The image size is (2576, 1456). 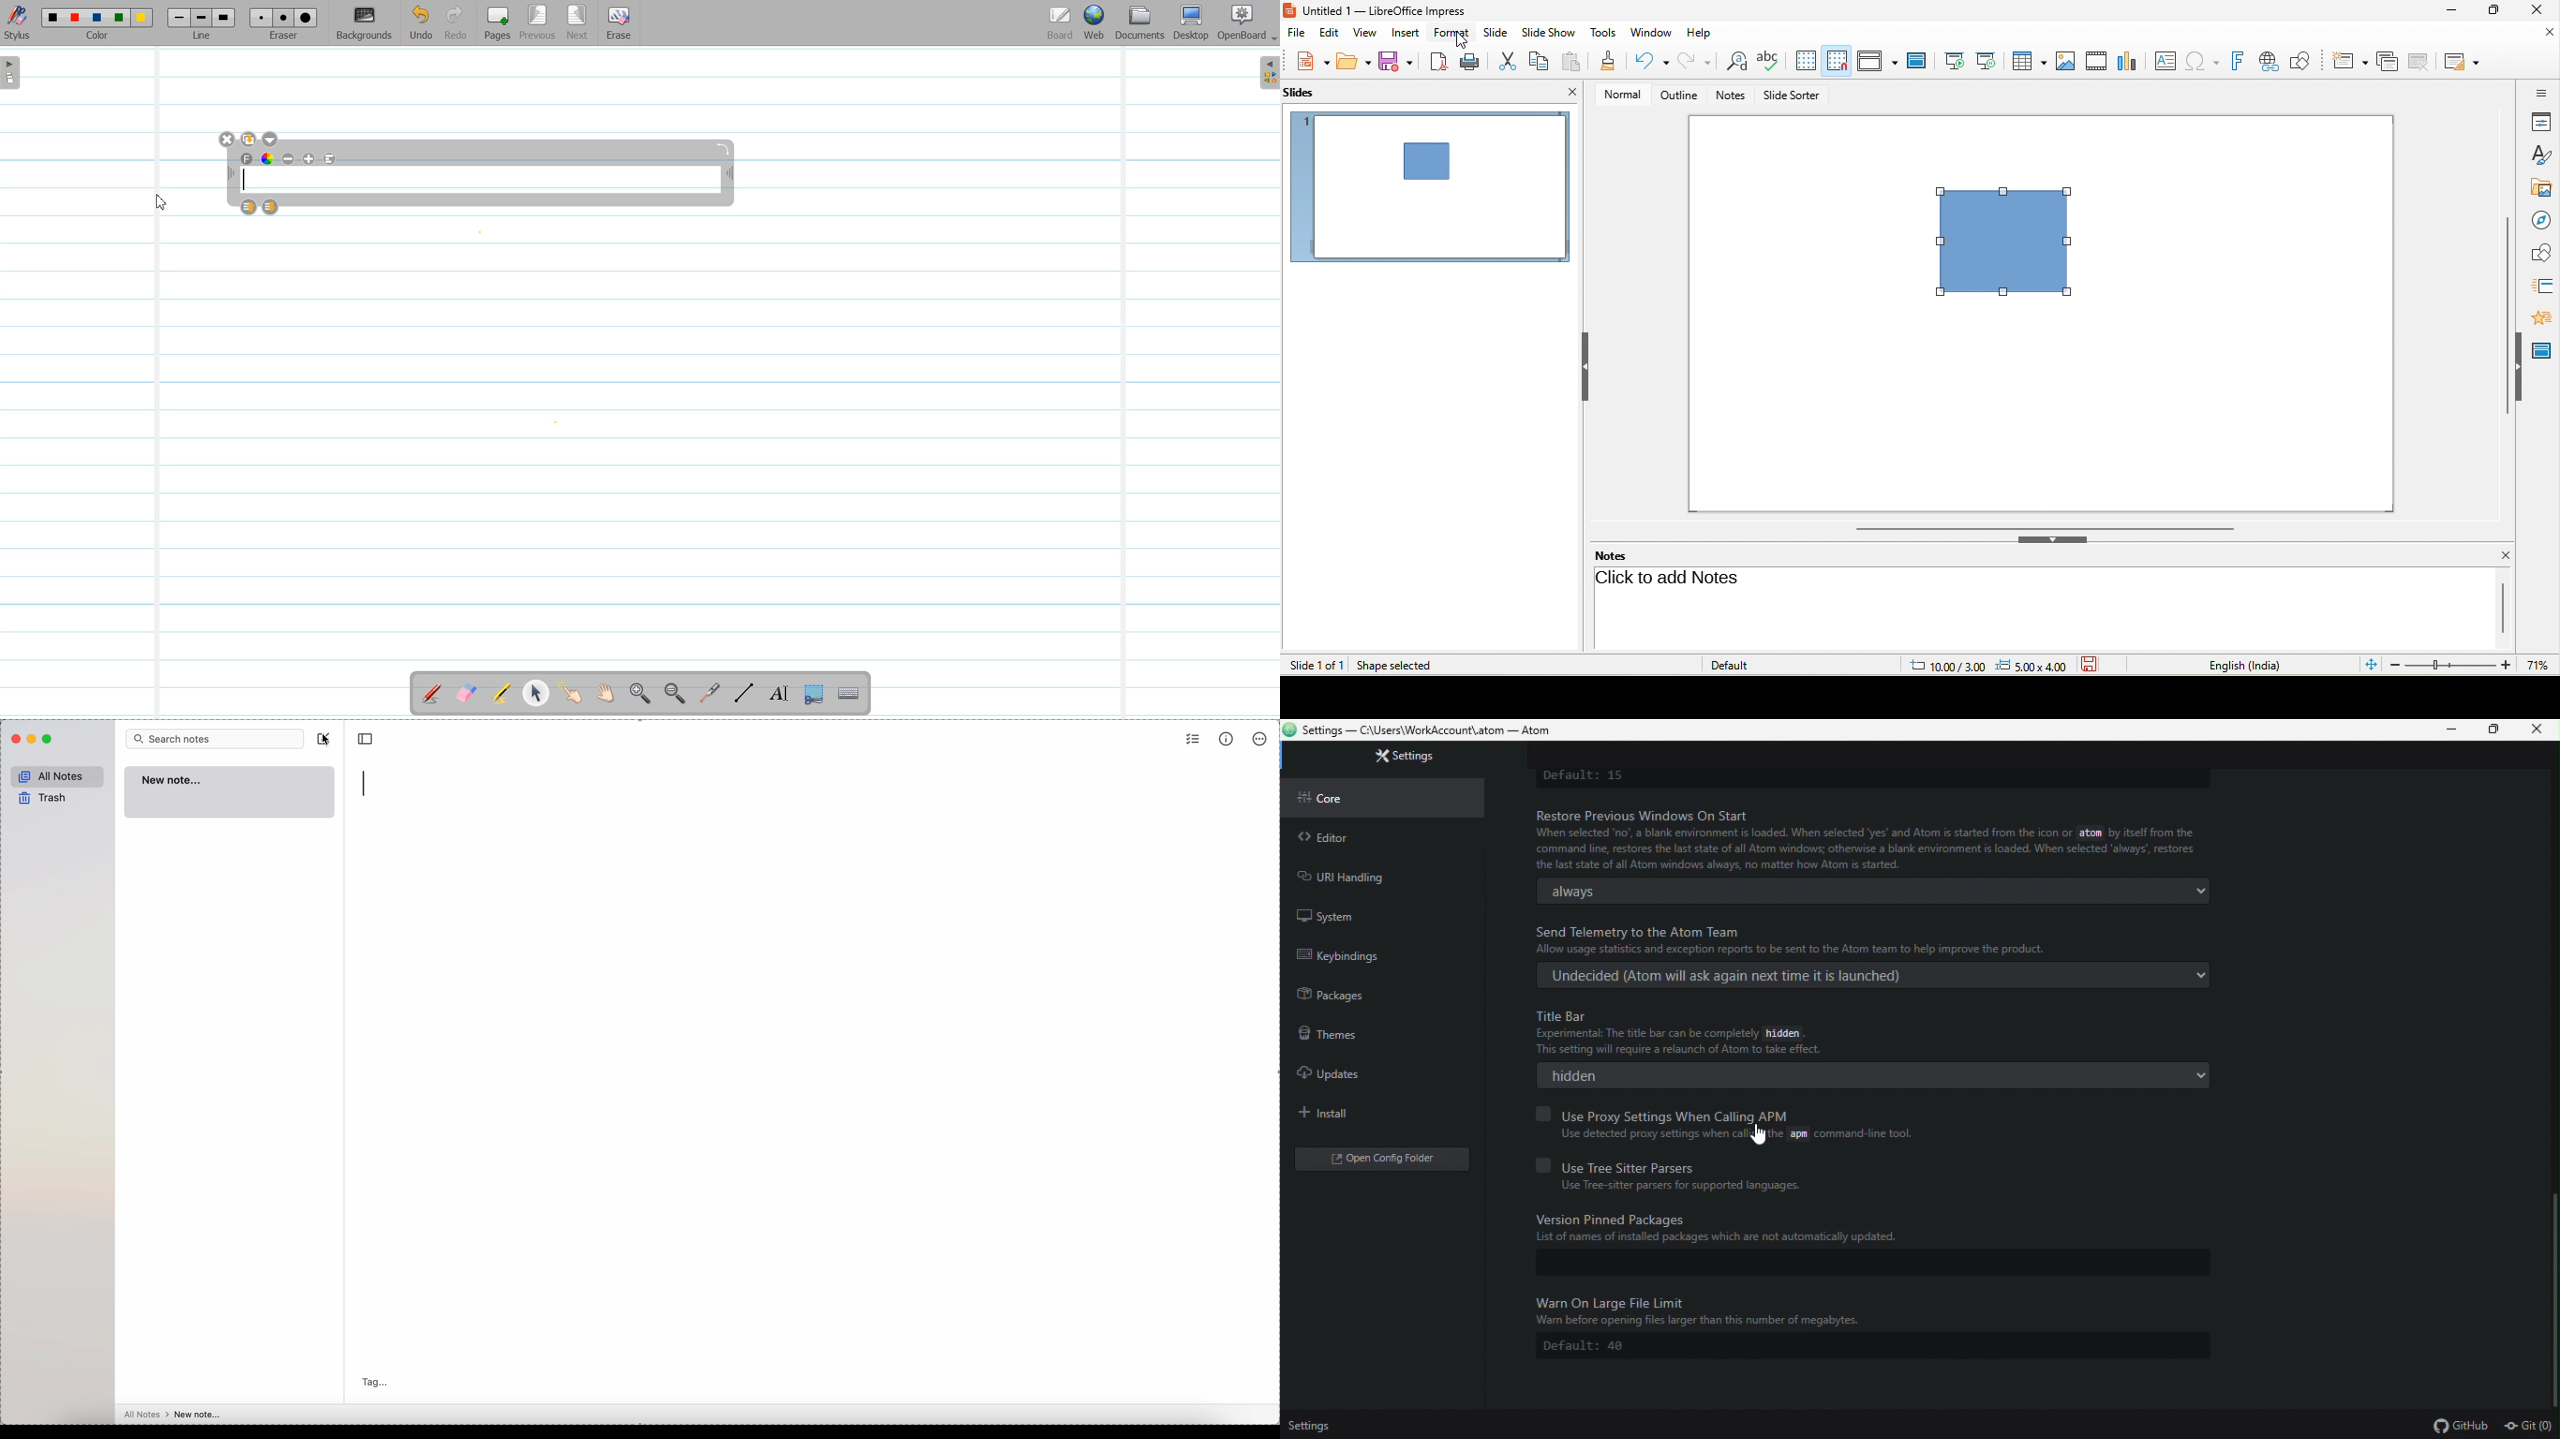 What do you see at coordinates (1366, 33) in the screenshot?
I see `view` at bounding box center [1366, 33].